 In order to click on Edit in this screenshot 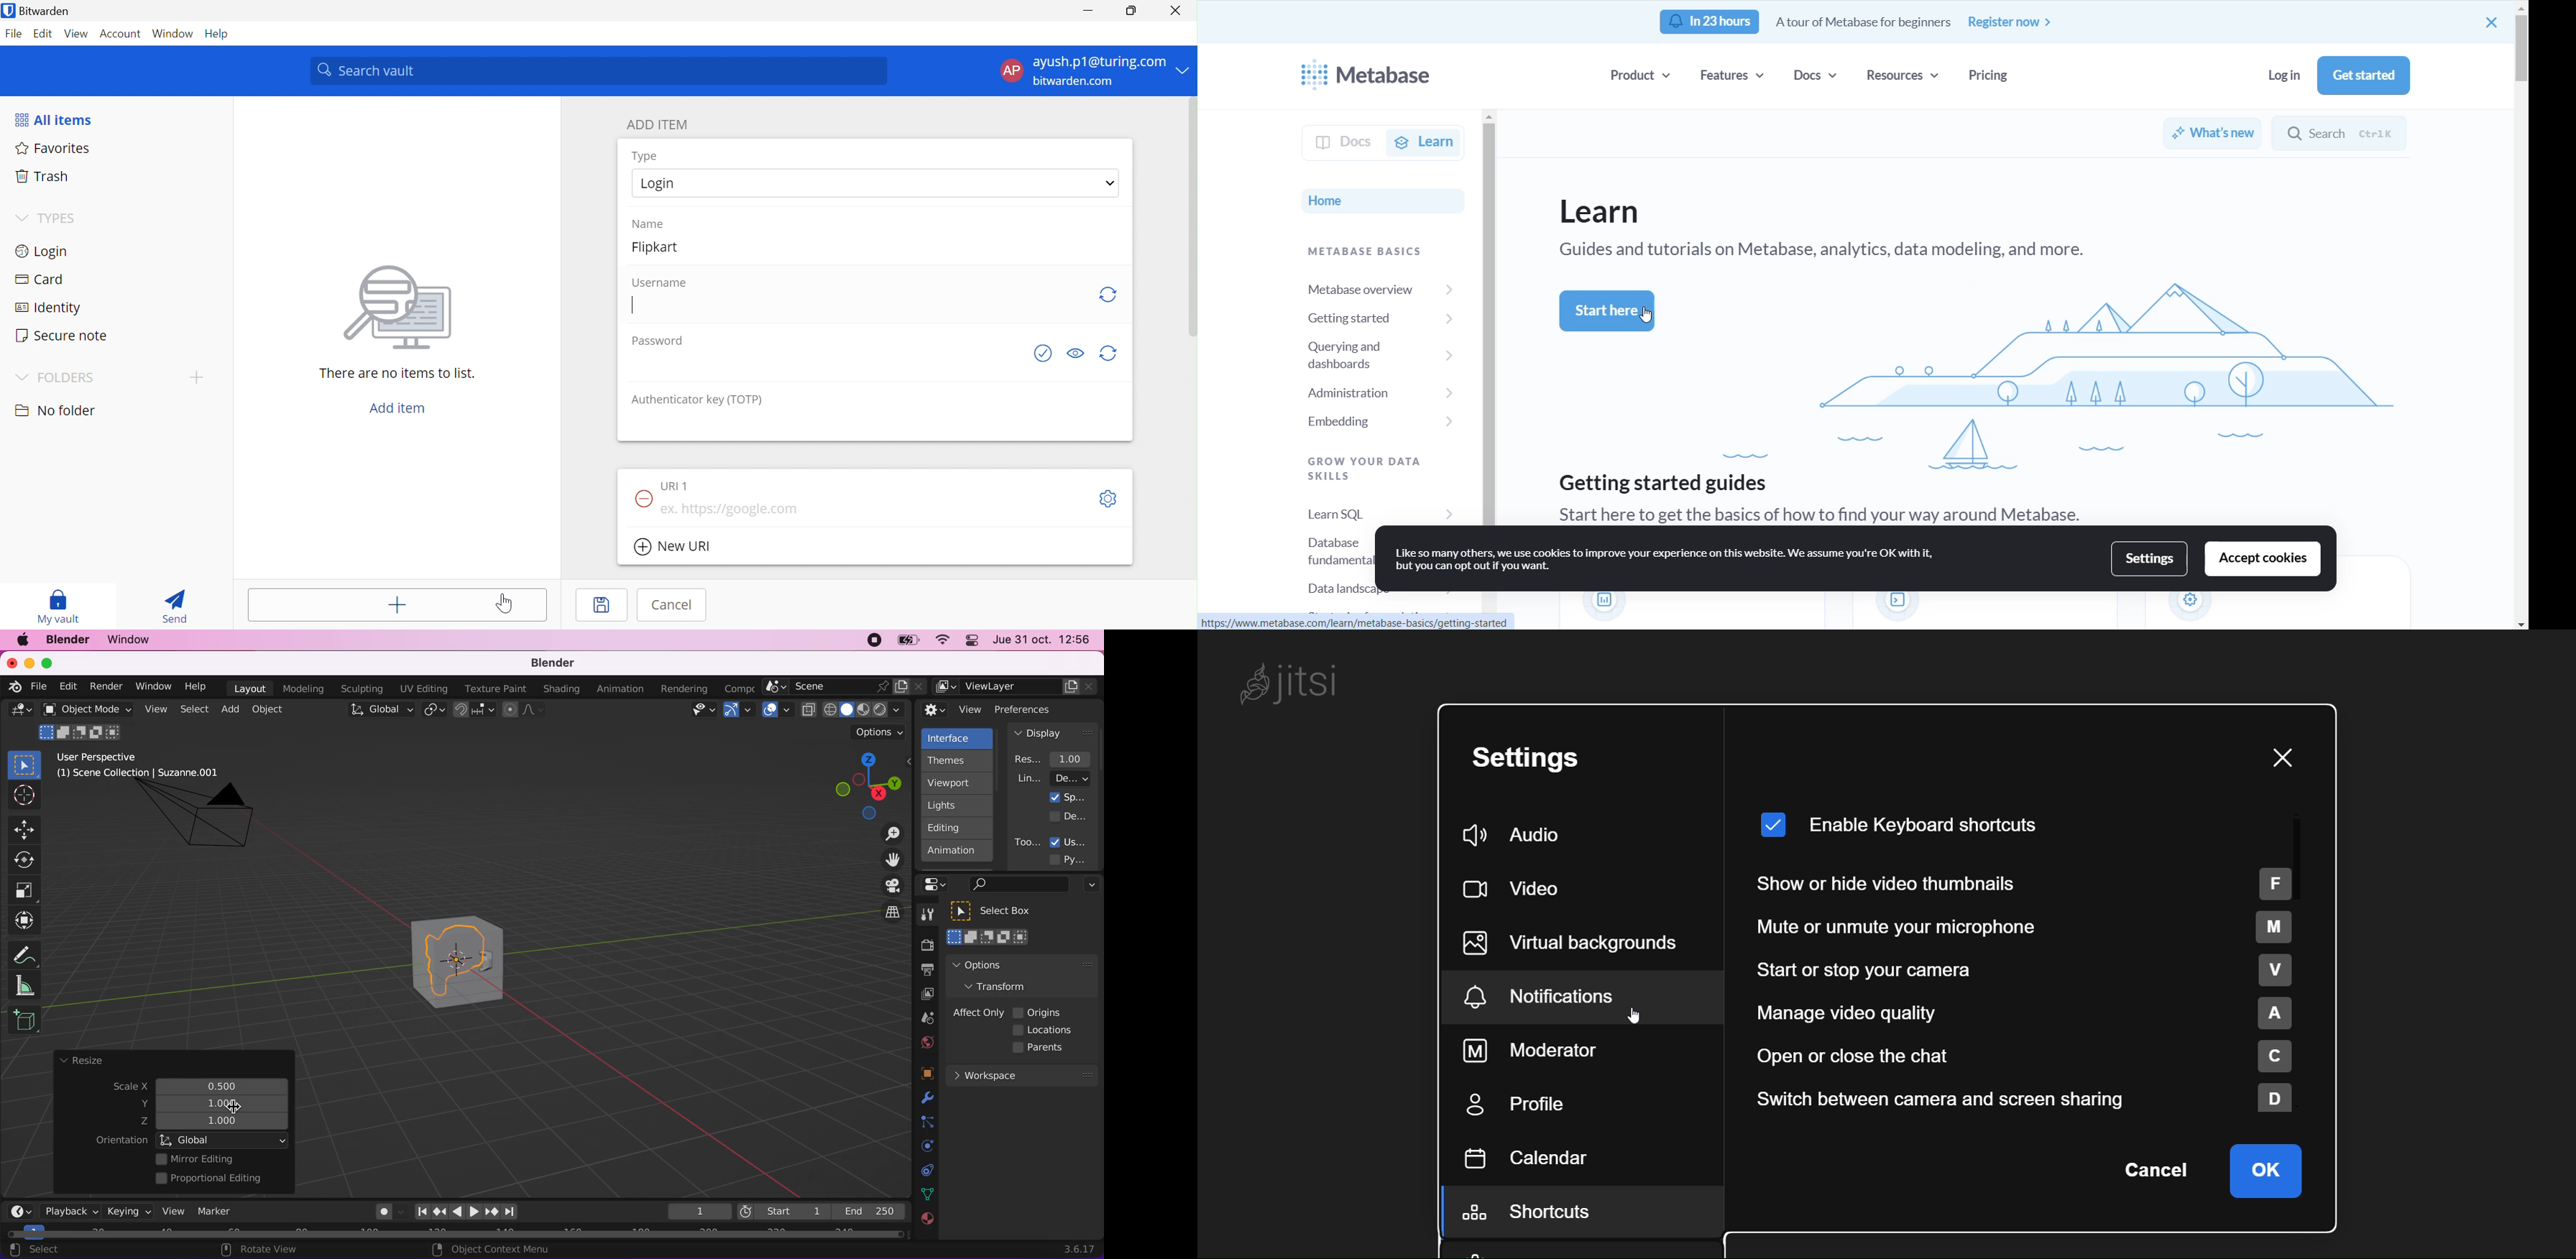, I will do `click(41, 33)`.